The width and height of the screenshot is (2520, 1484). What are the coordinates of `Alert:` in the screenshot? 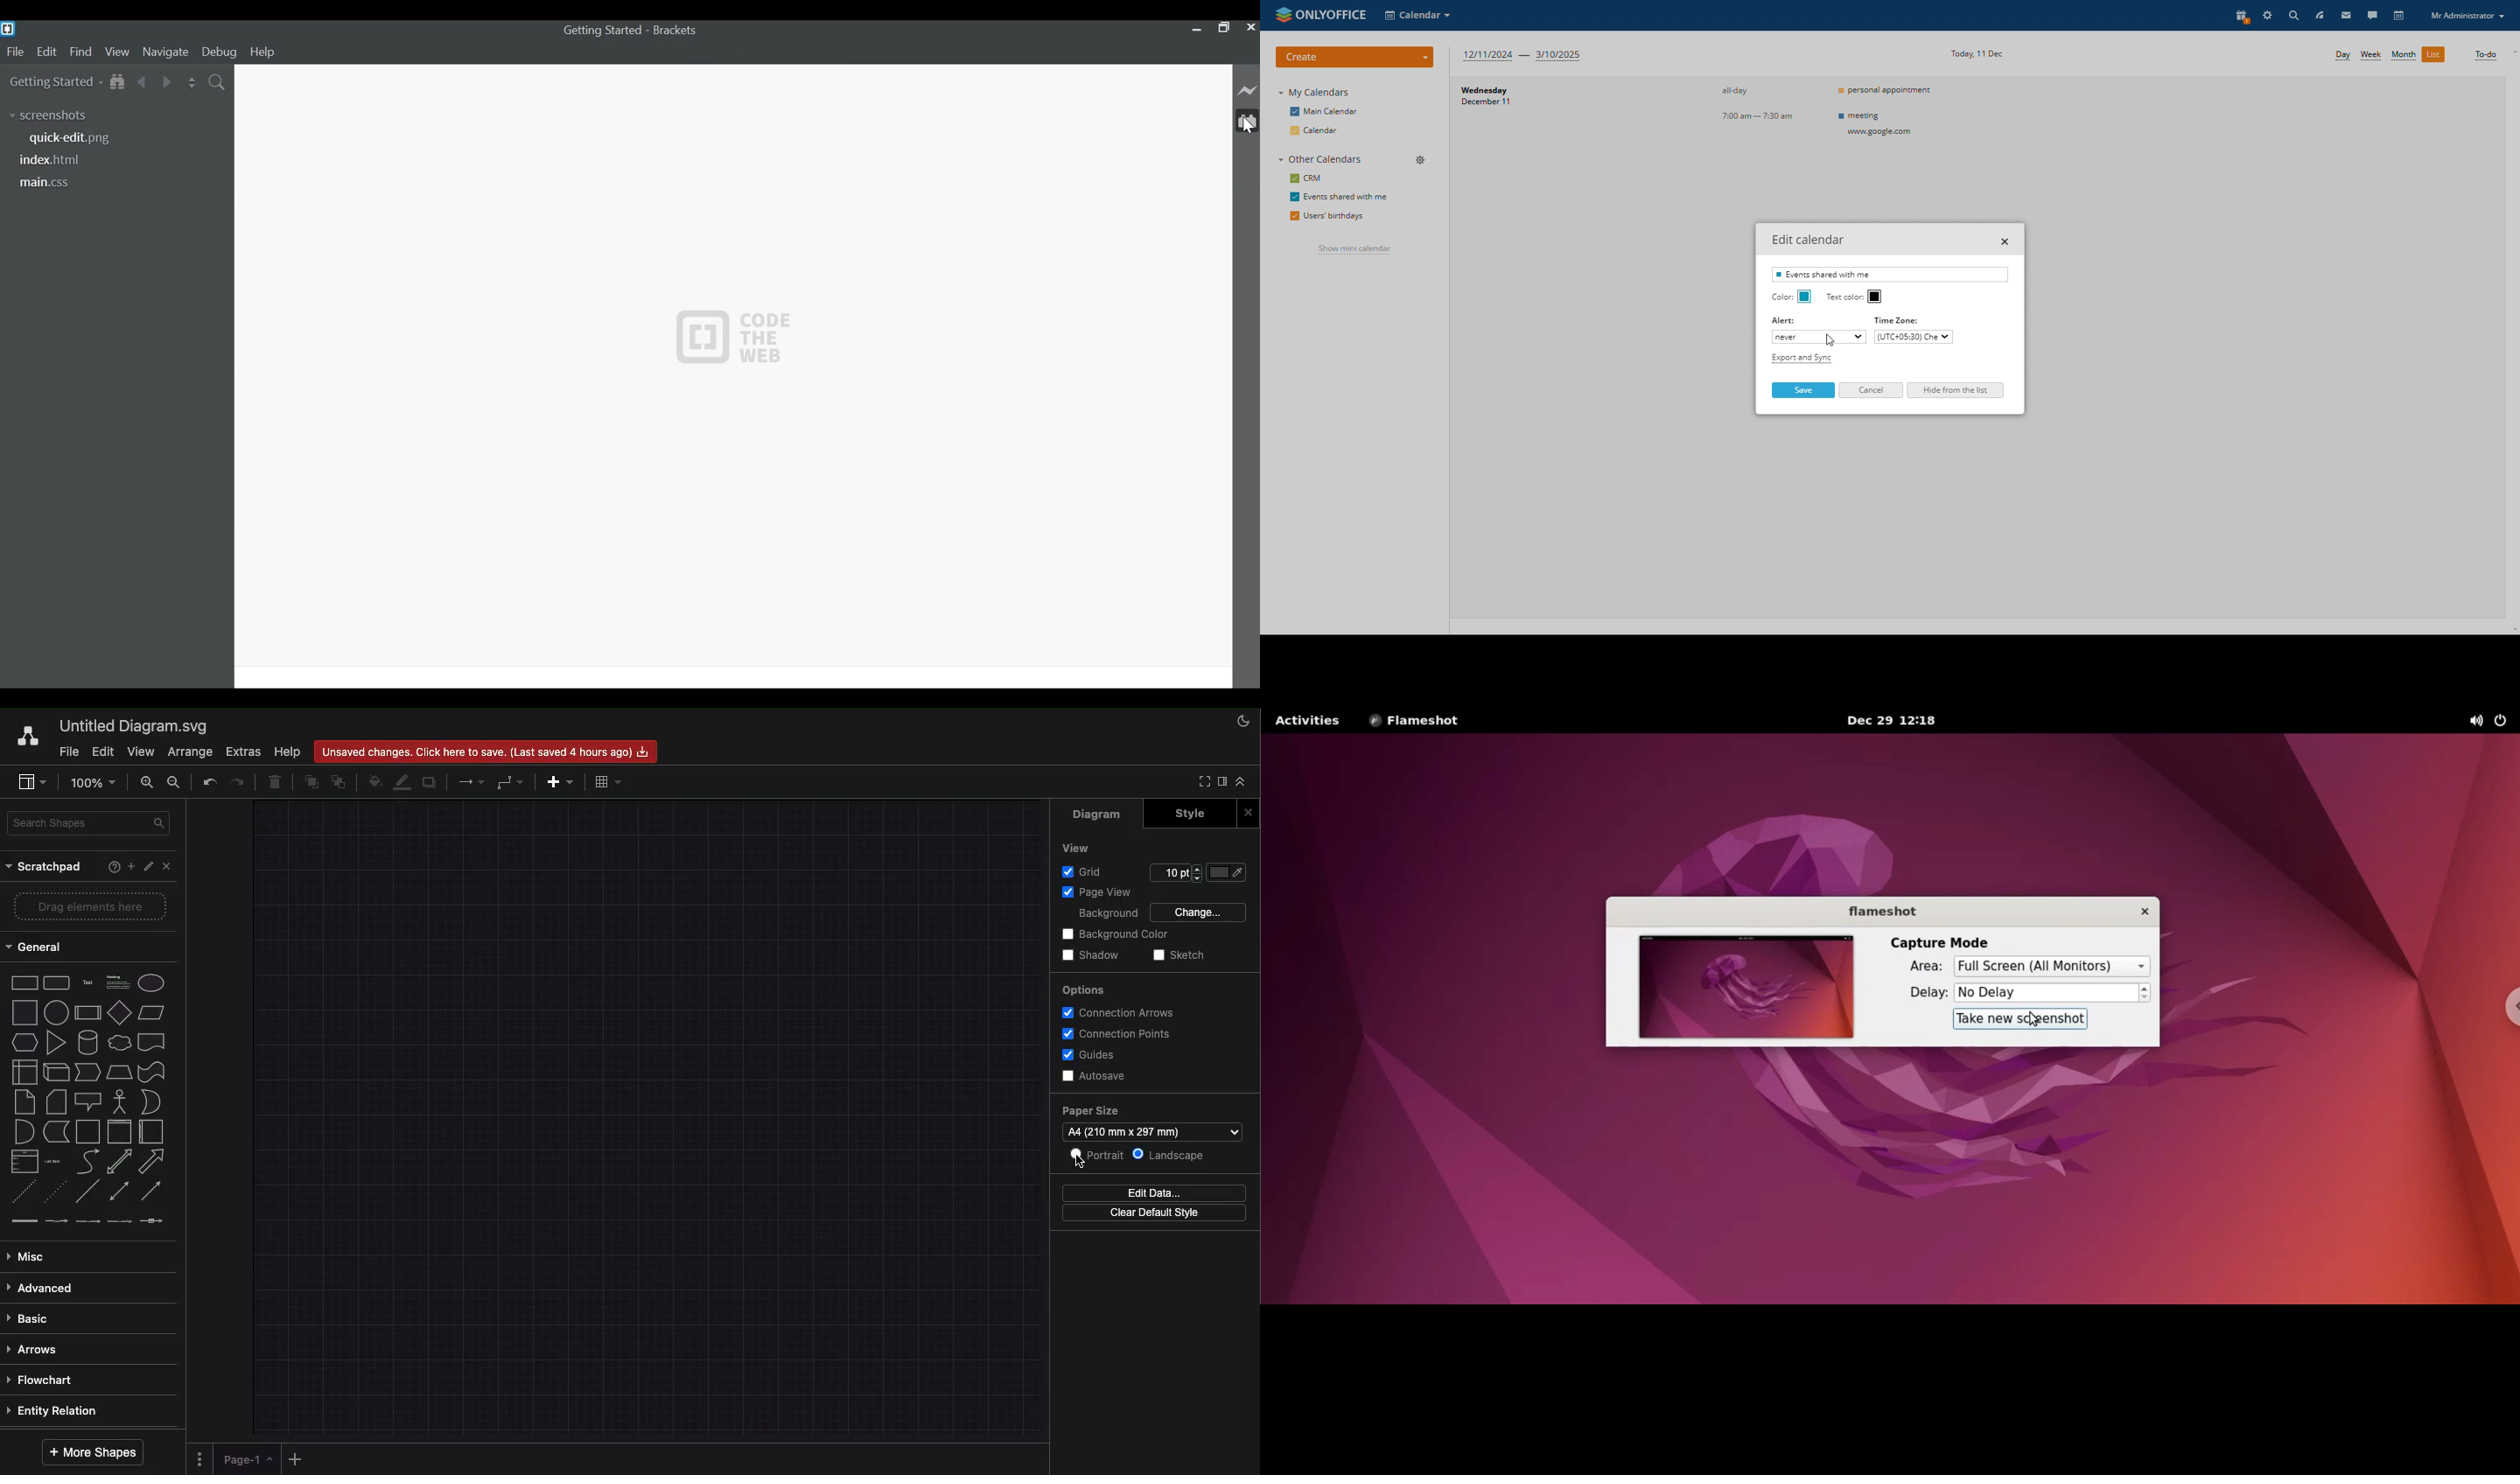 It's located at (1784, 322).